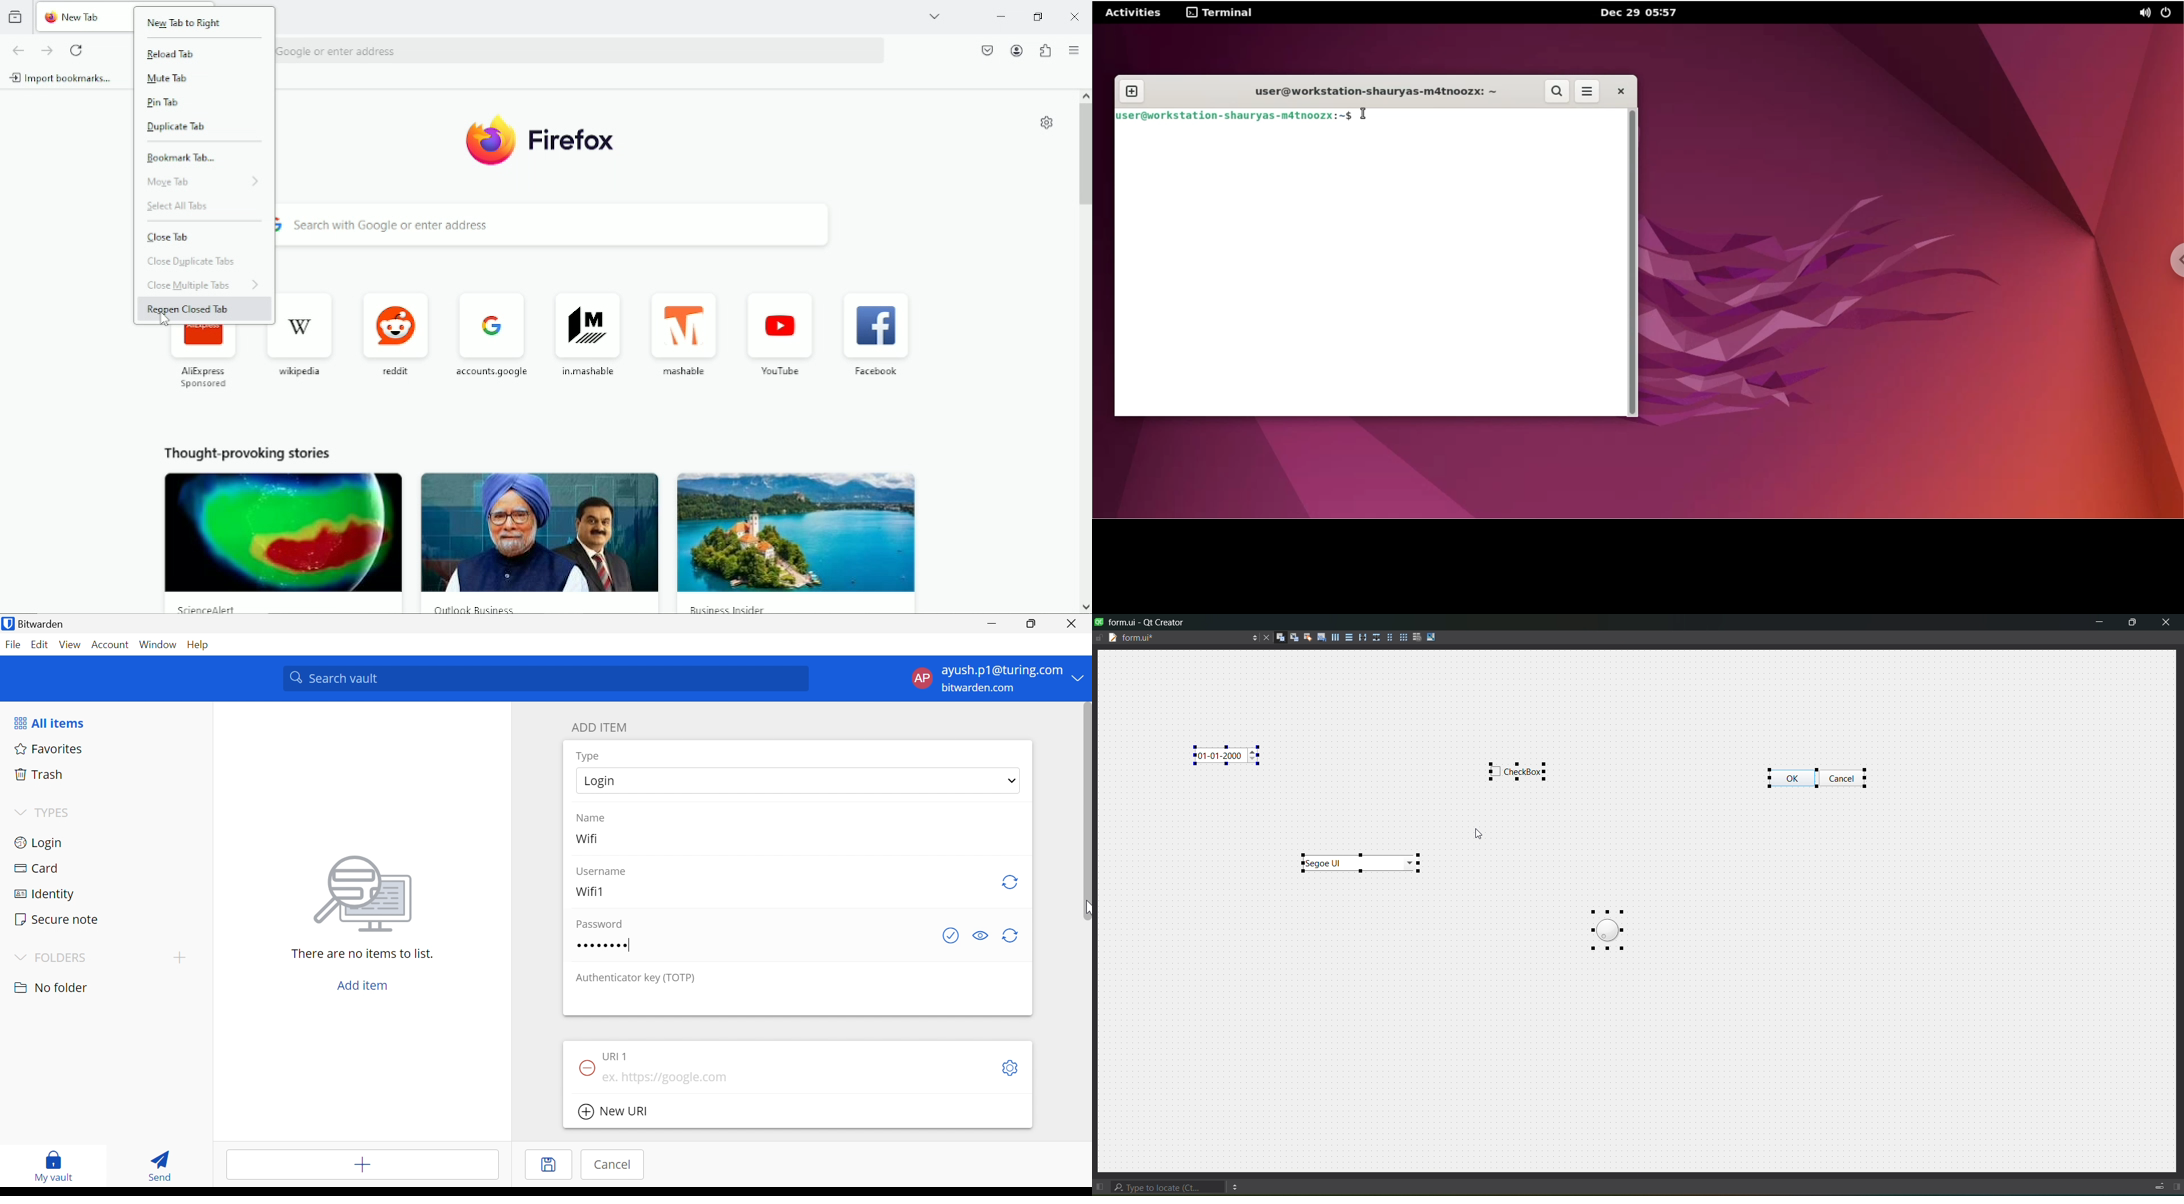 This screenshot has width=2184, height=1204. I want to click on Reload current tab, so click(77, 50).